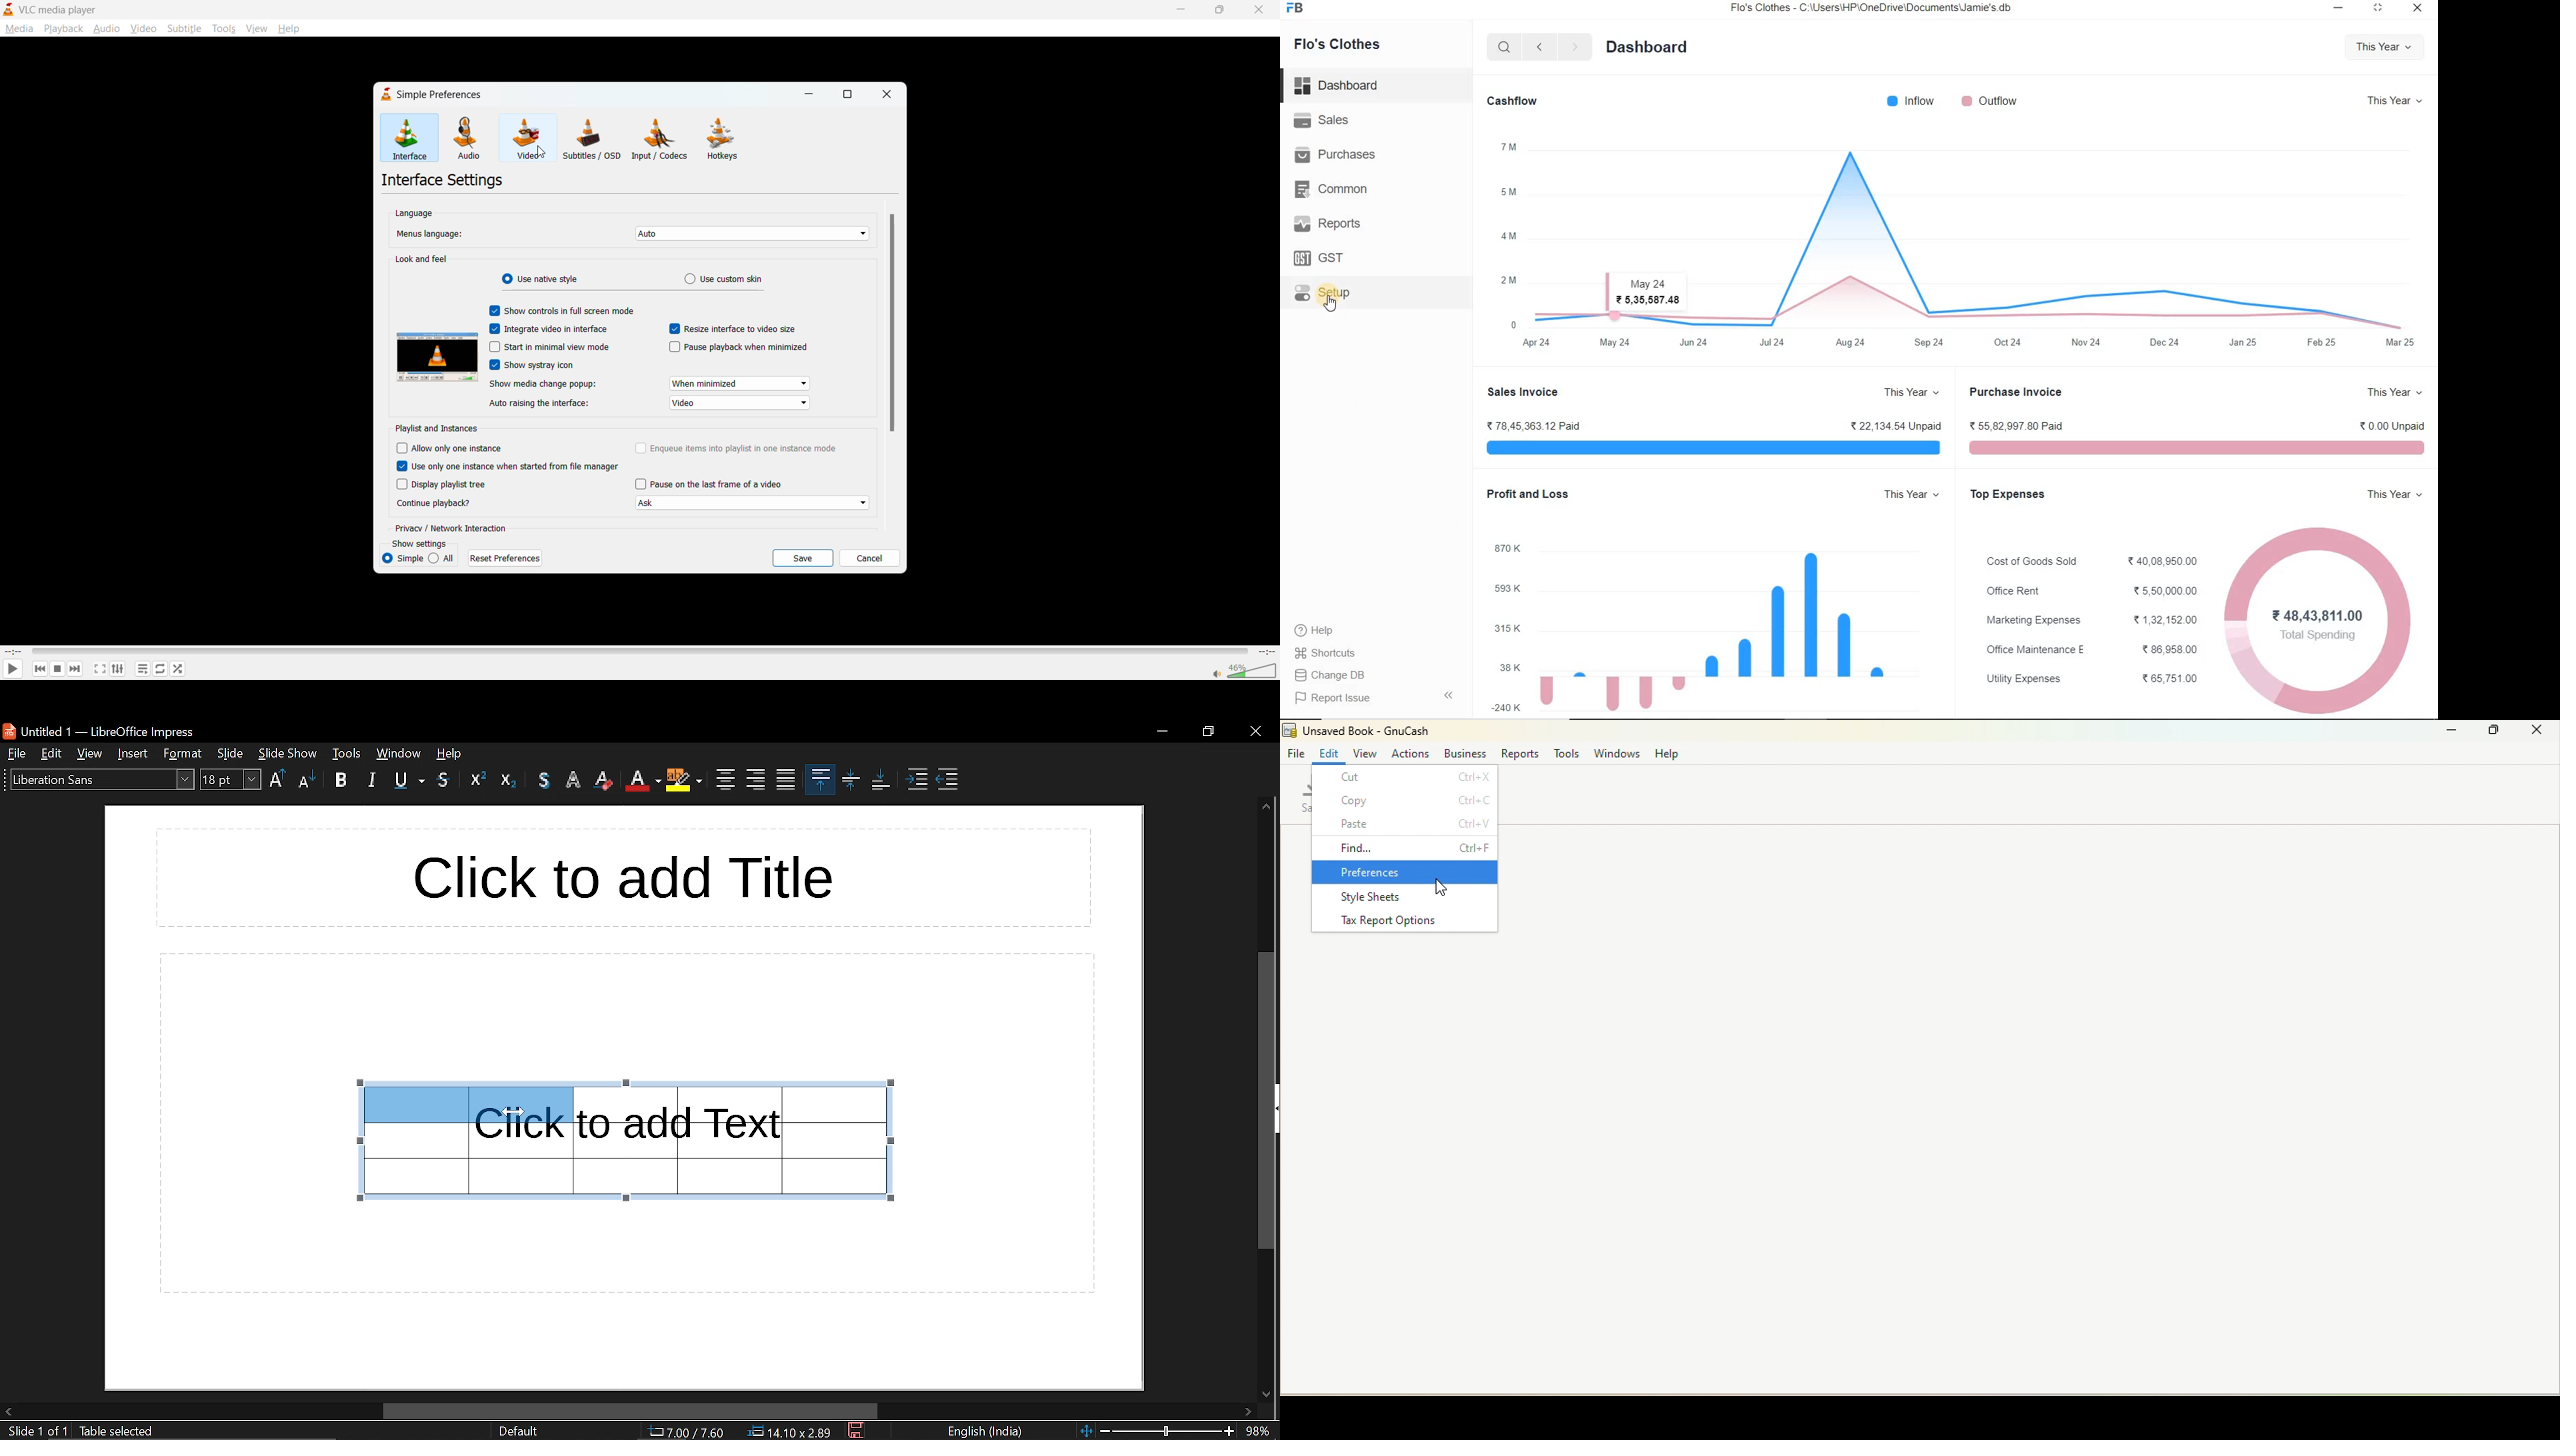 Image resolution: width=2576 pixels, height=1456 pixels. I want to click on y-axis label, so click(1510, 228).